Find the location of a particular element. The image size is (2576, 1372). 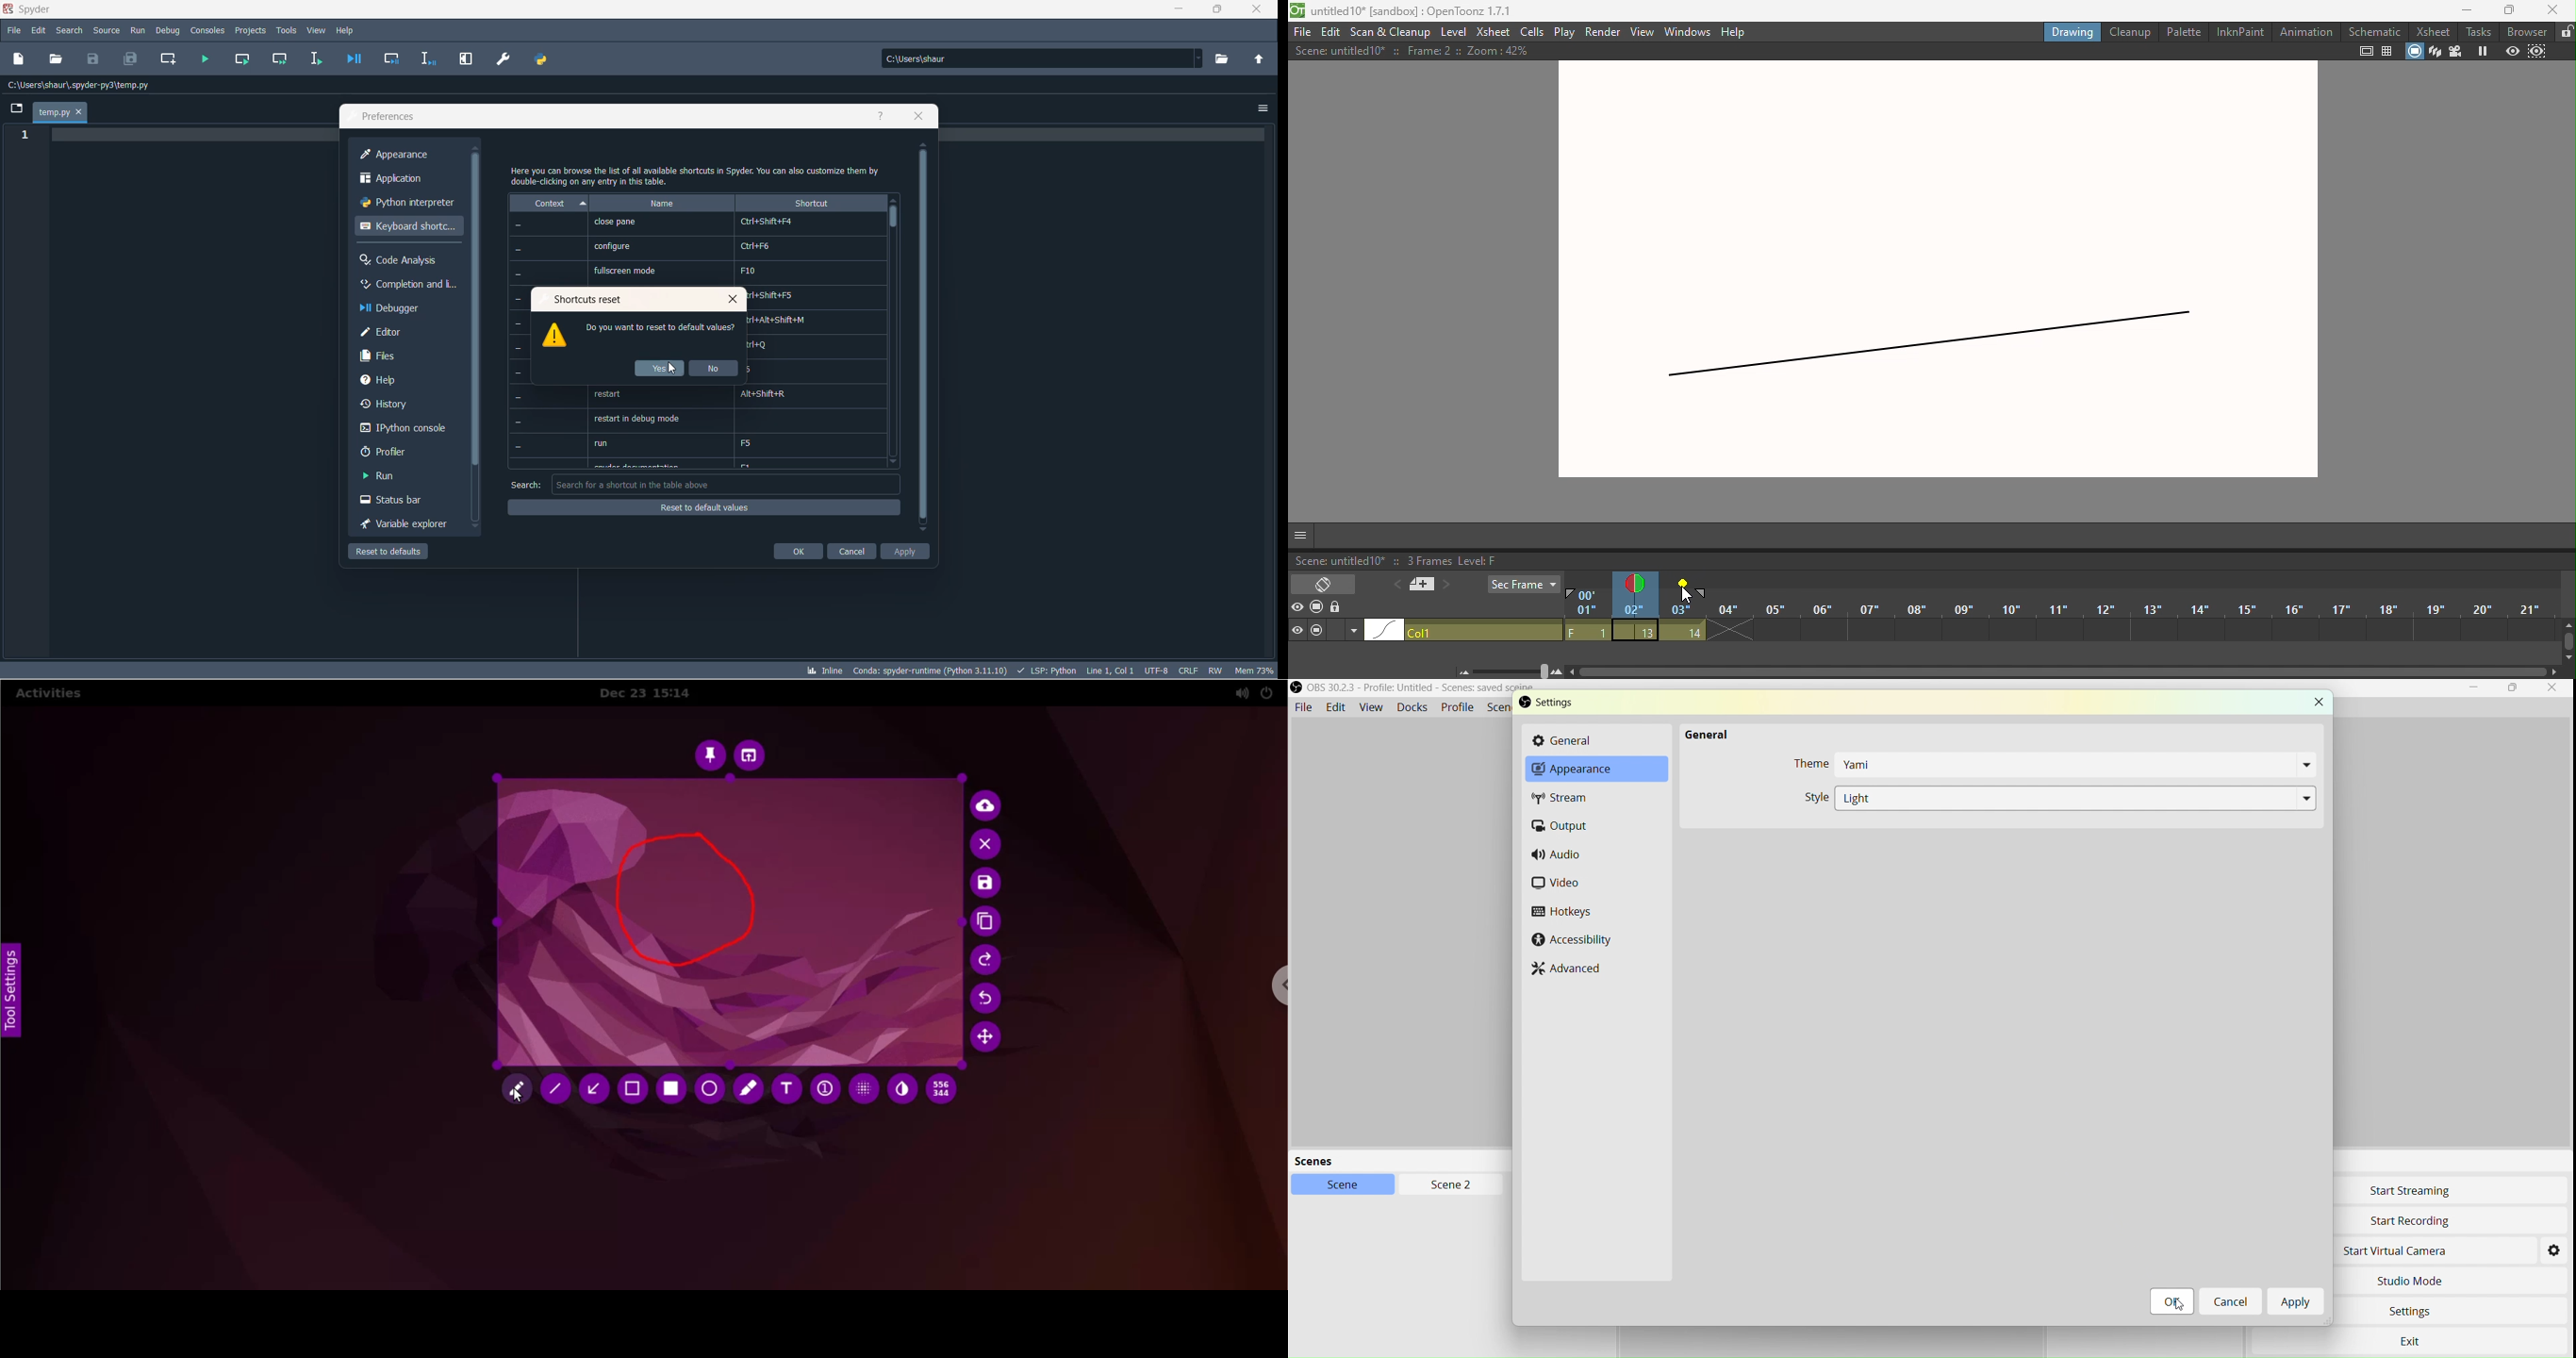

Audio is located at coordinates (1562, 856).